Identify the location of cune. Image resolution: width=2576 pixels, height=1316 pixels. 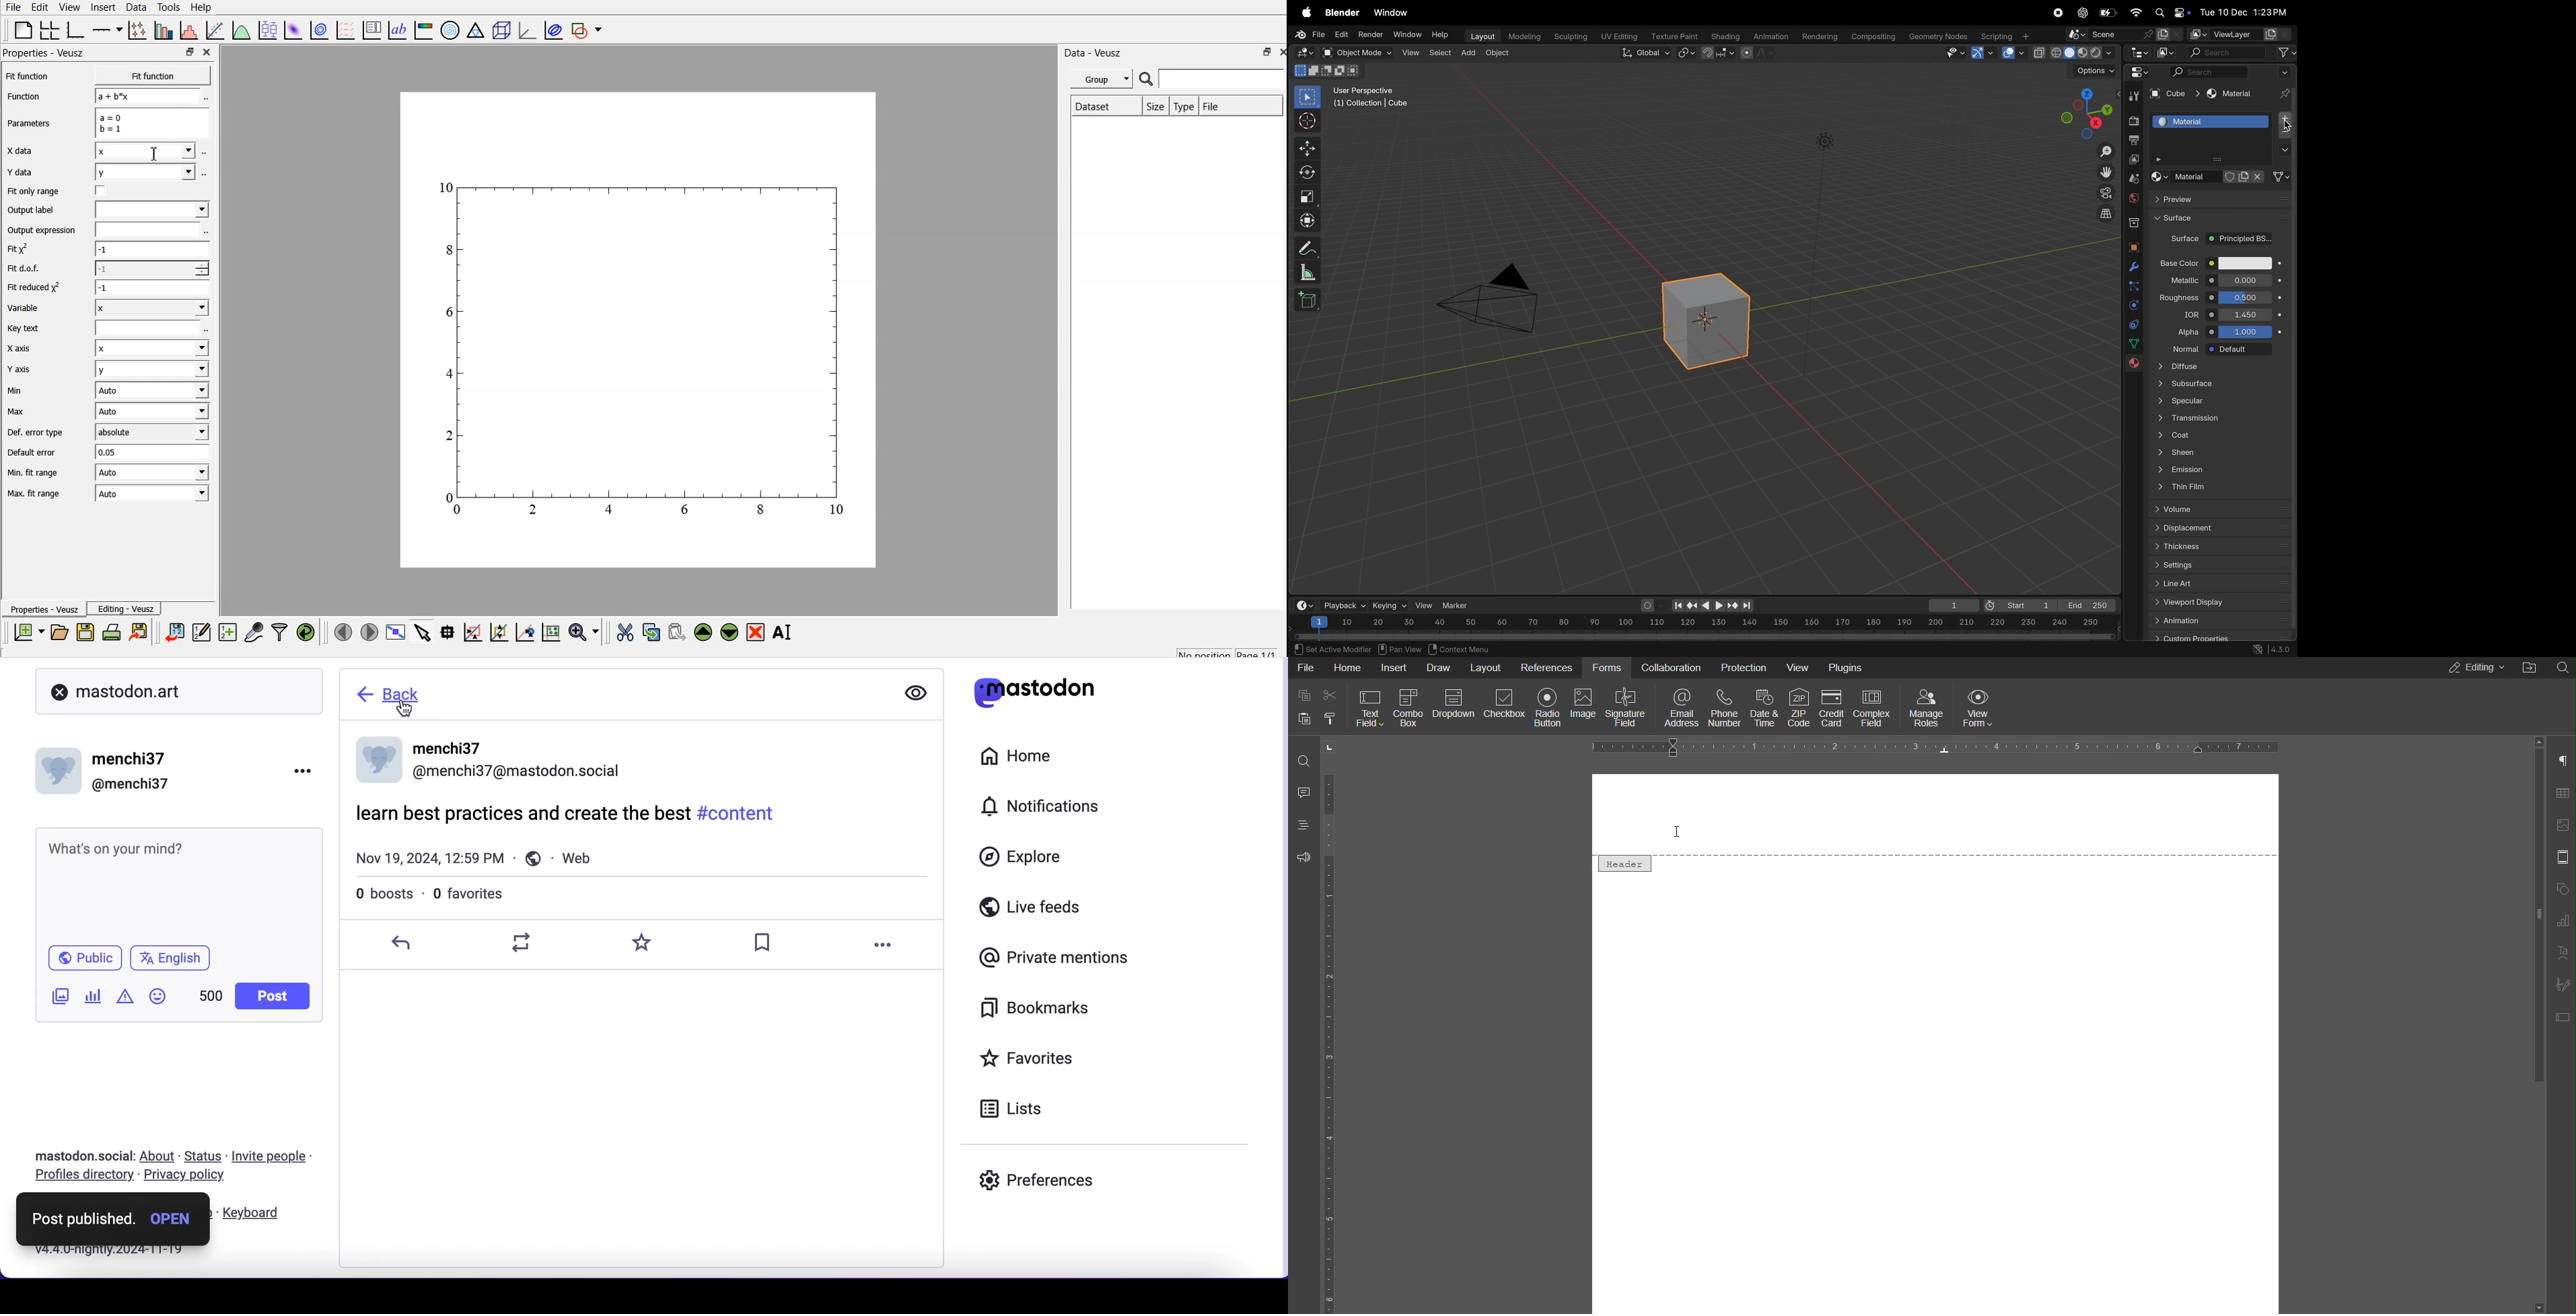
(2173, 93).